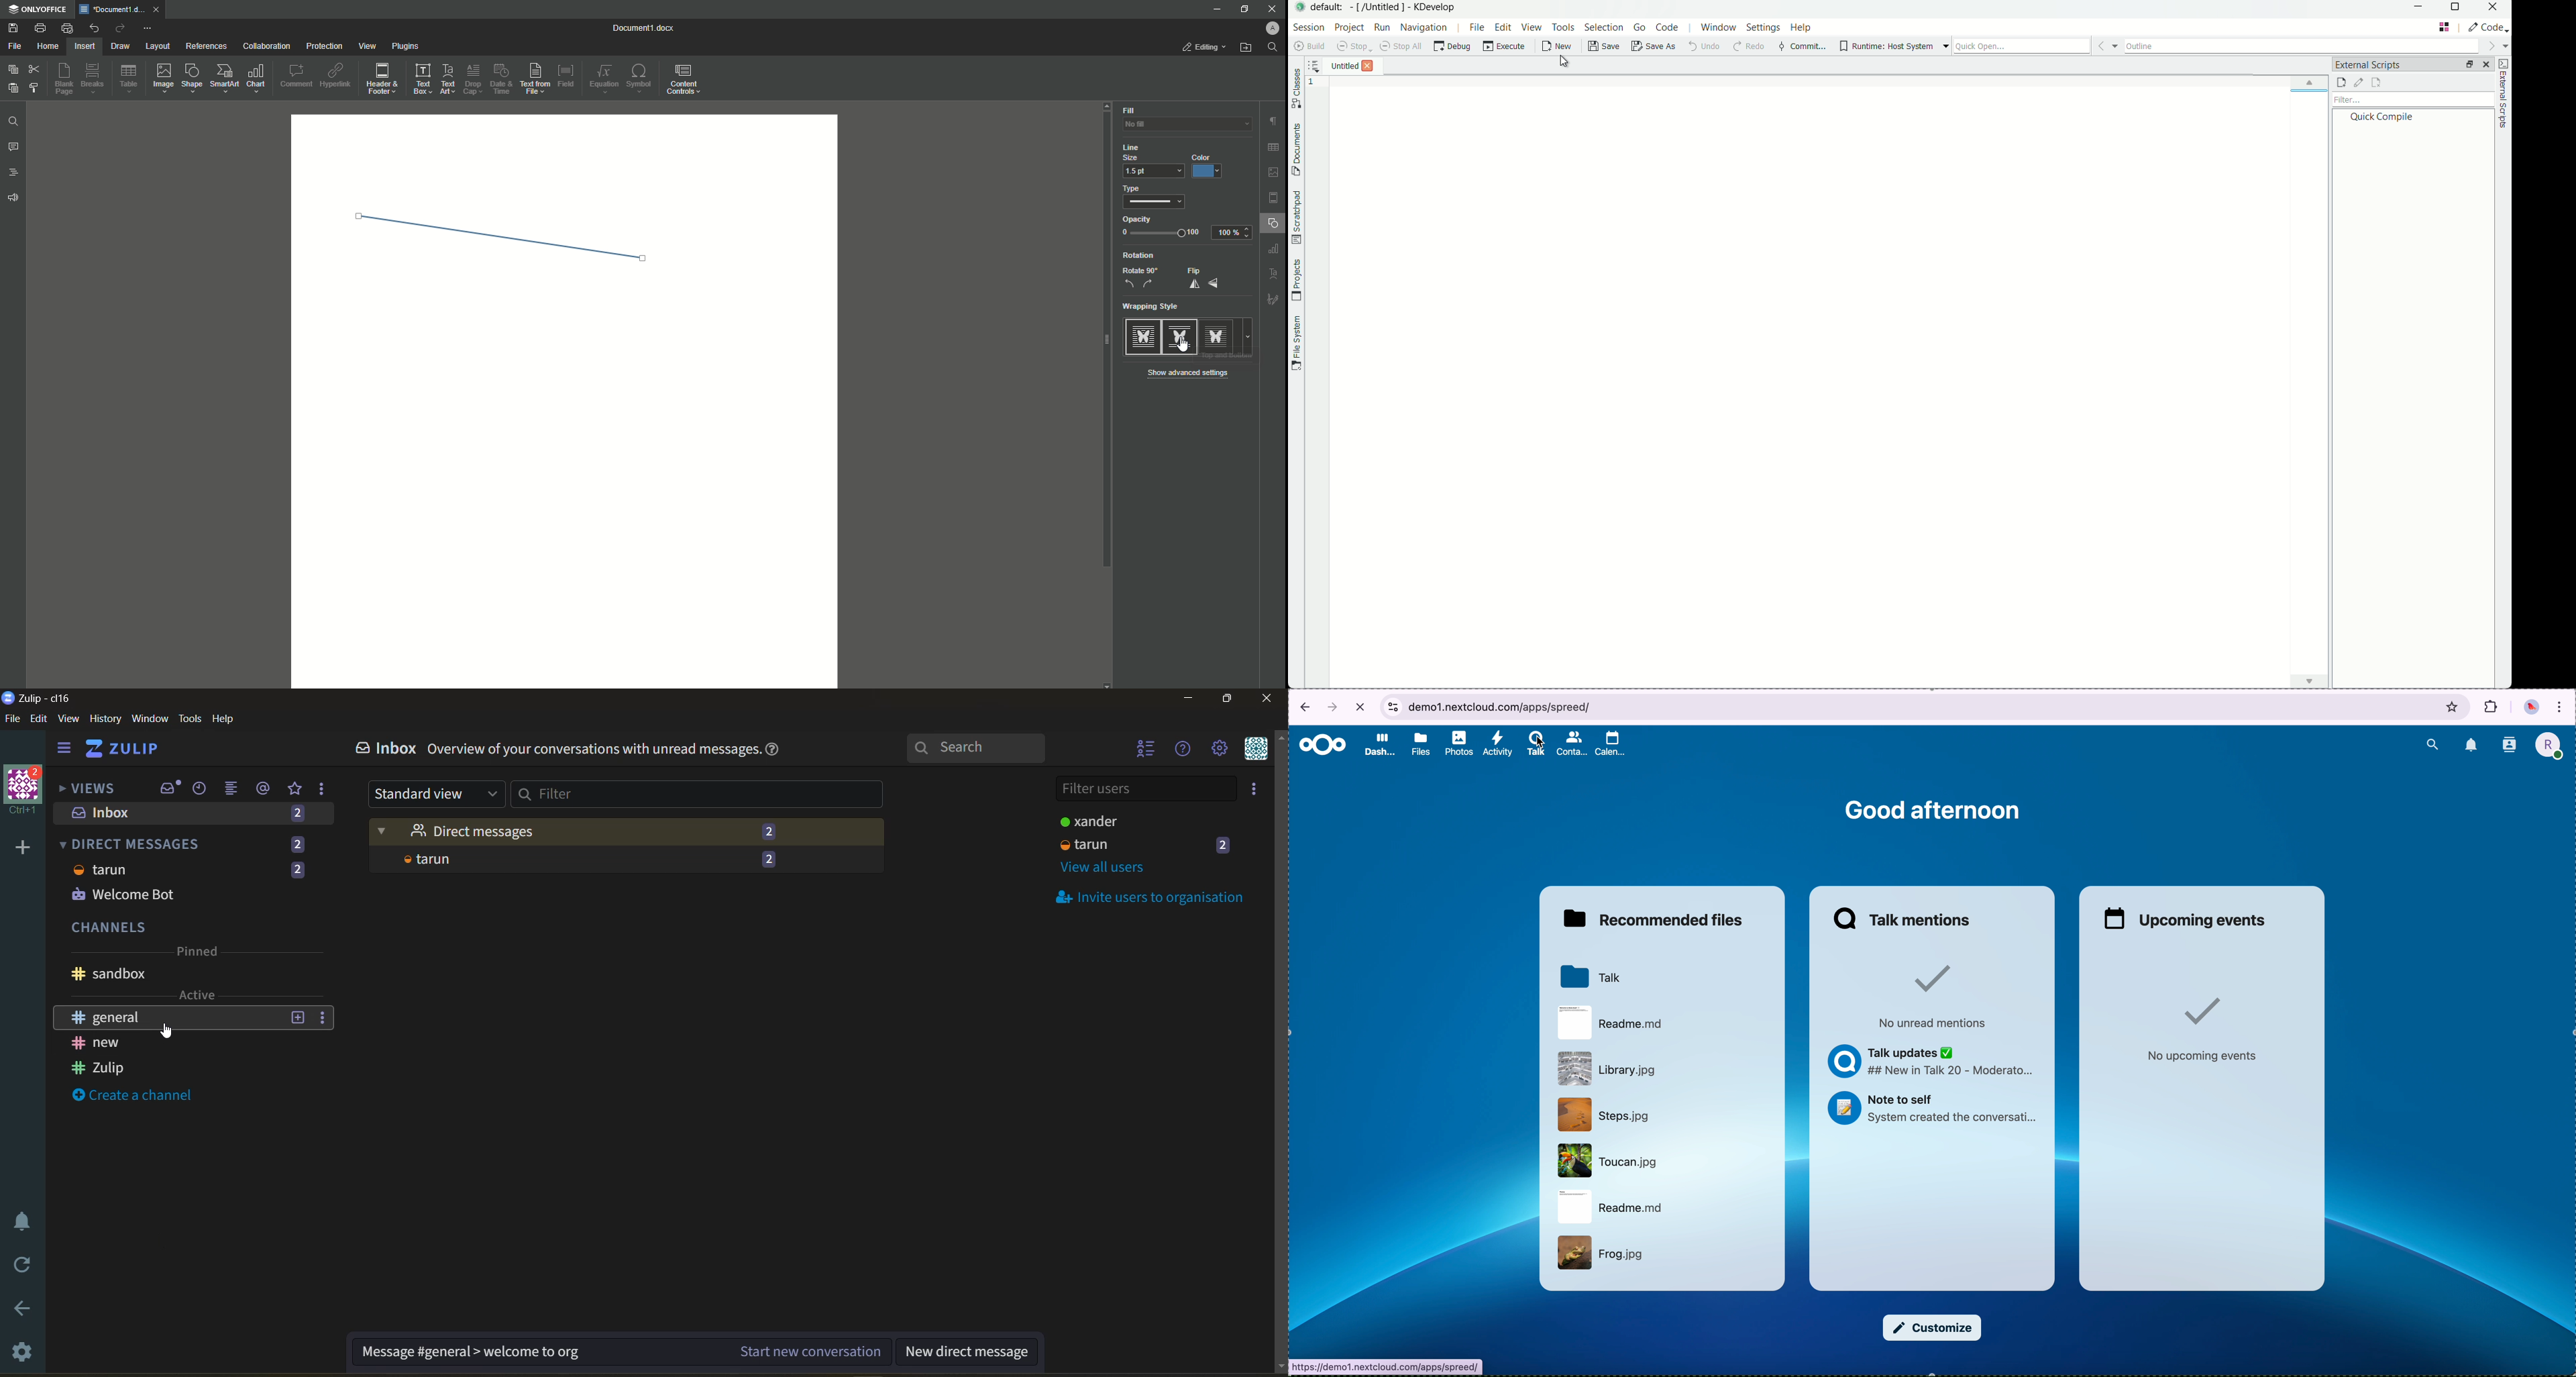 The height and width of the screenshot is (1400, 2576). I want to click on Find, so click(1276, 47).